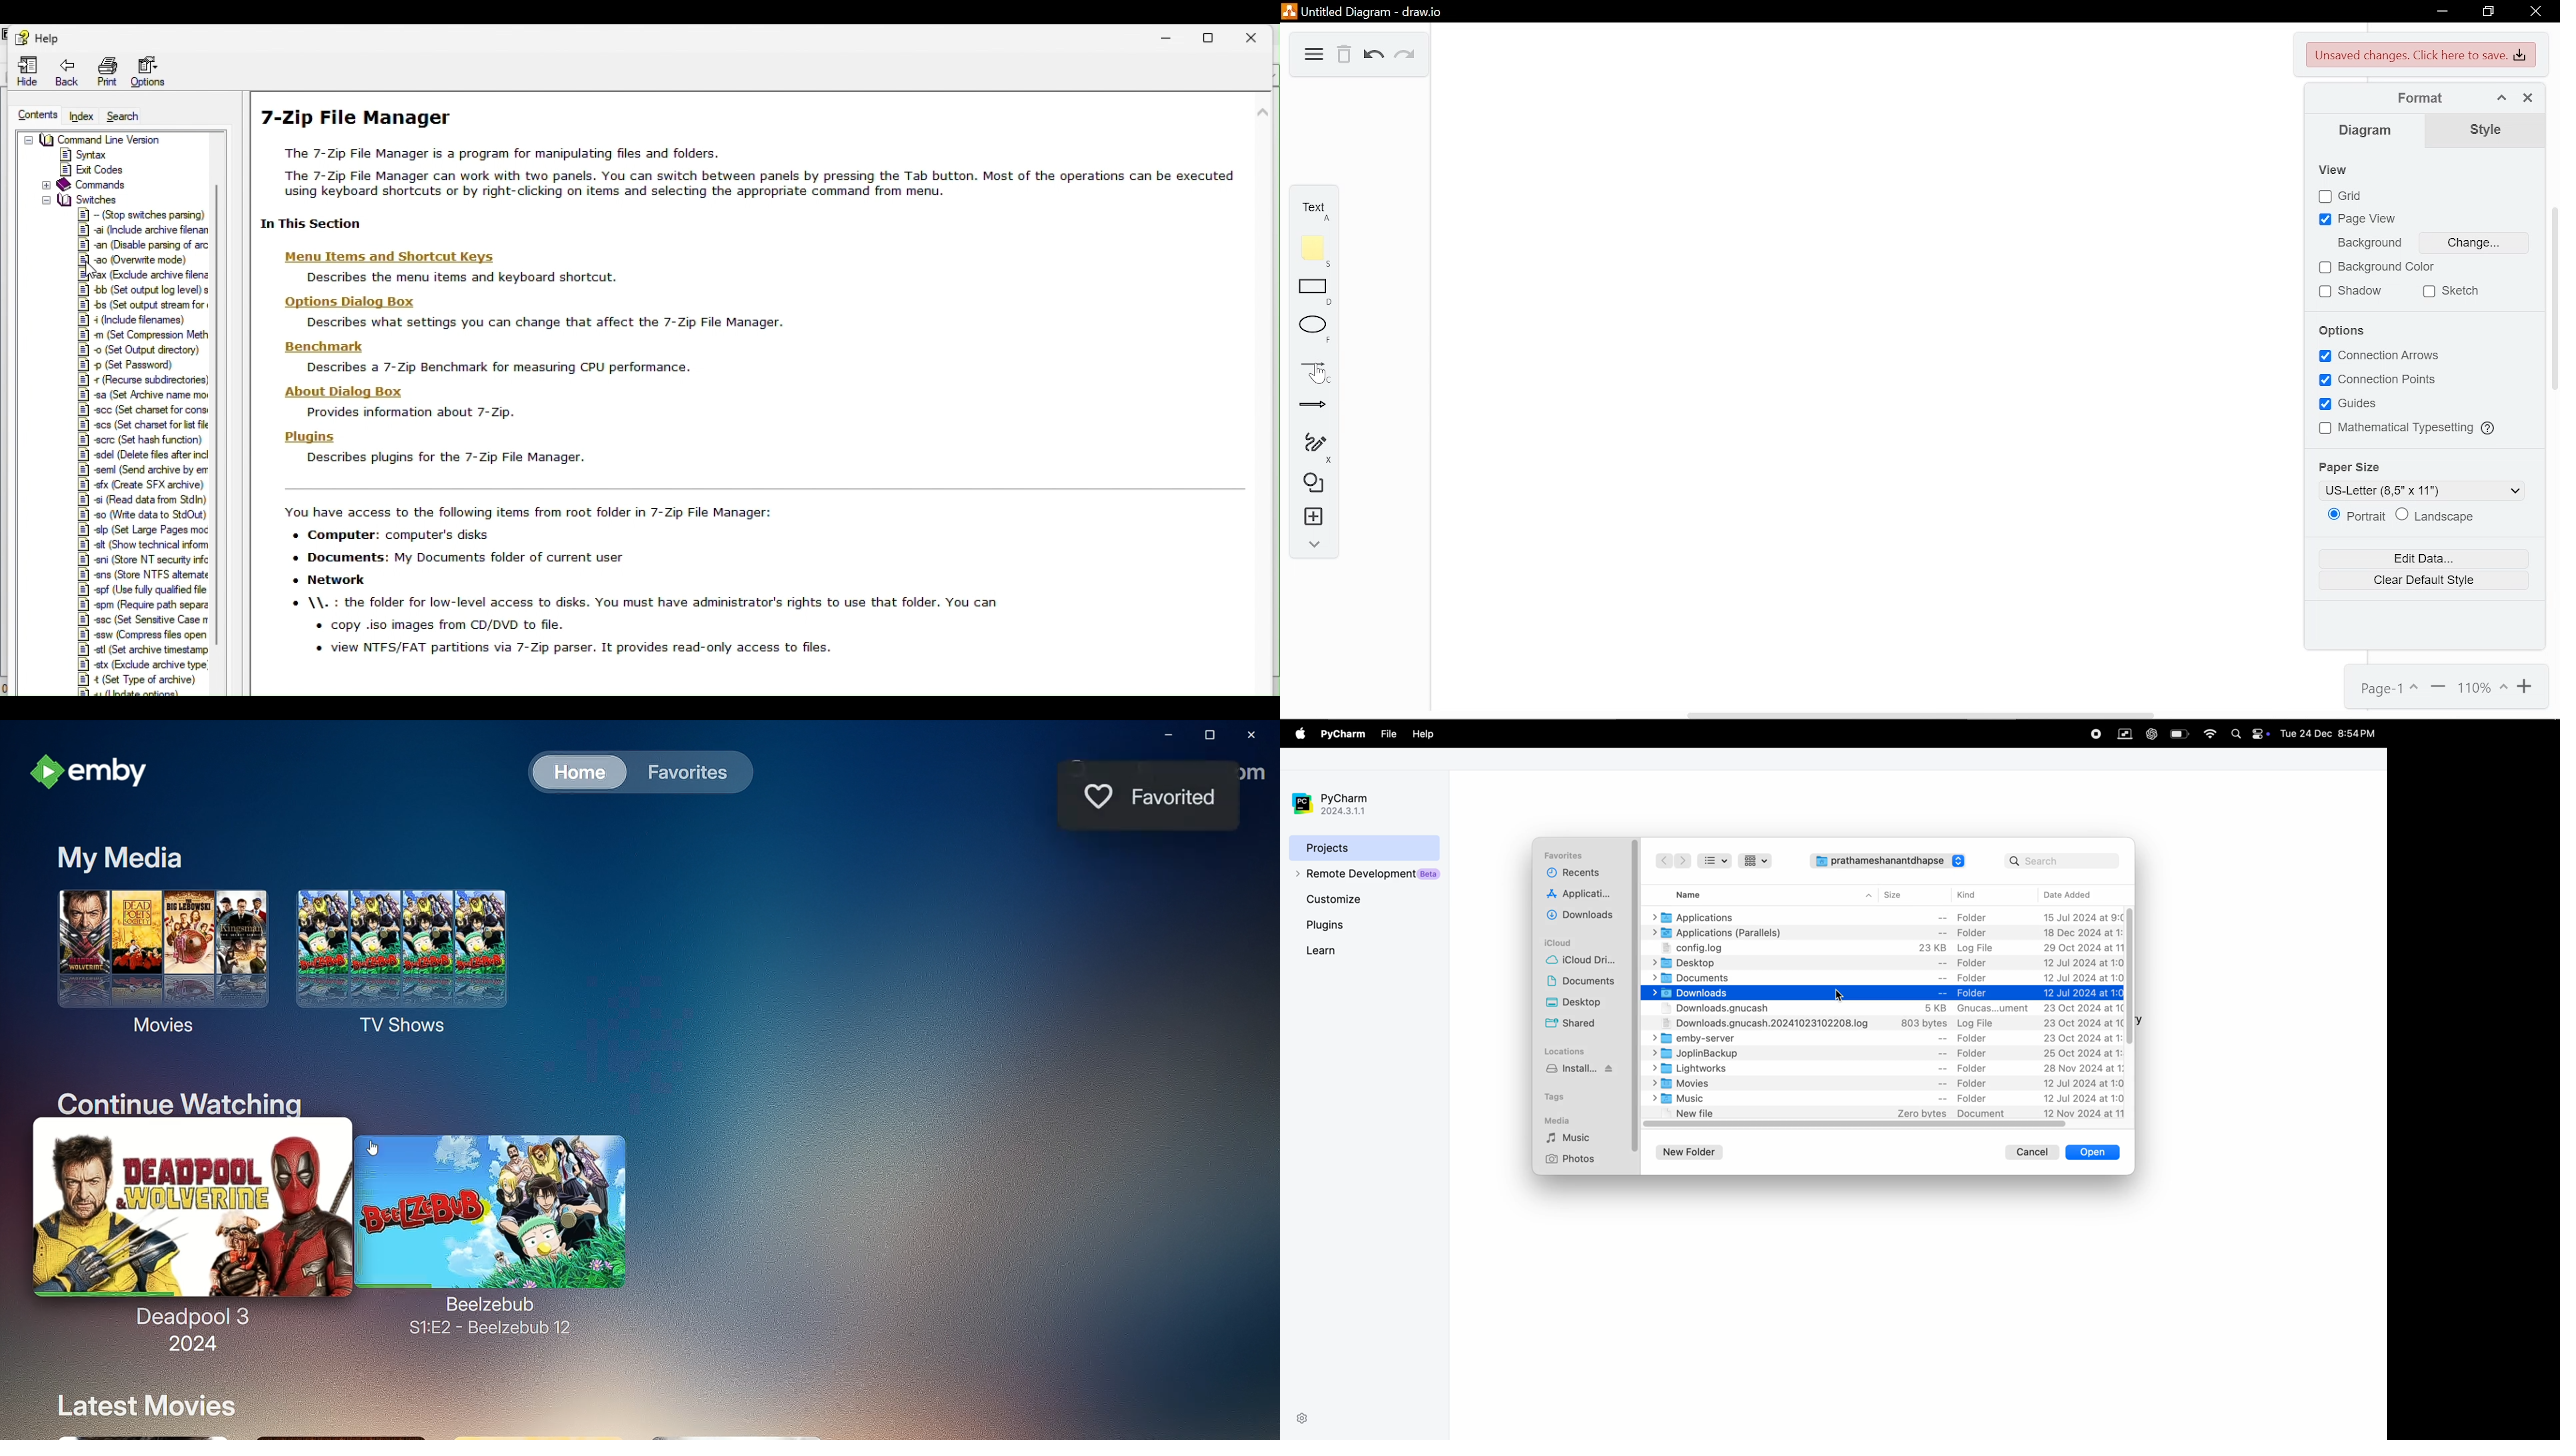  I want to click on parallel space, so click(2122, 733).